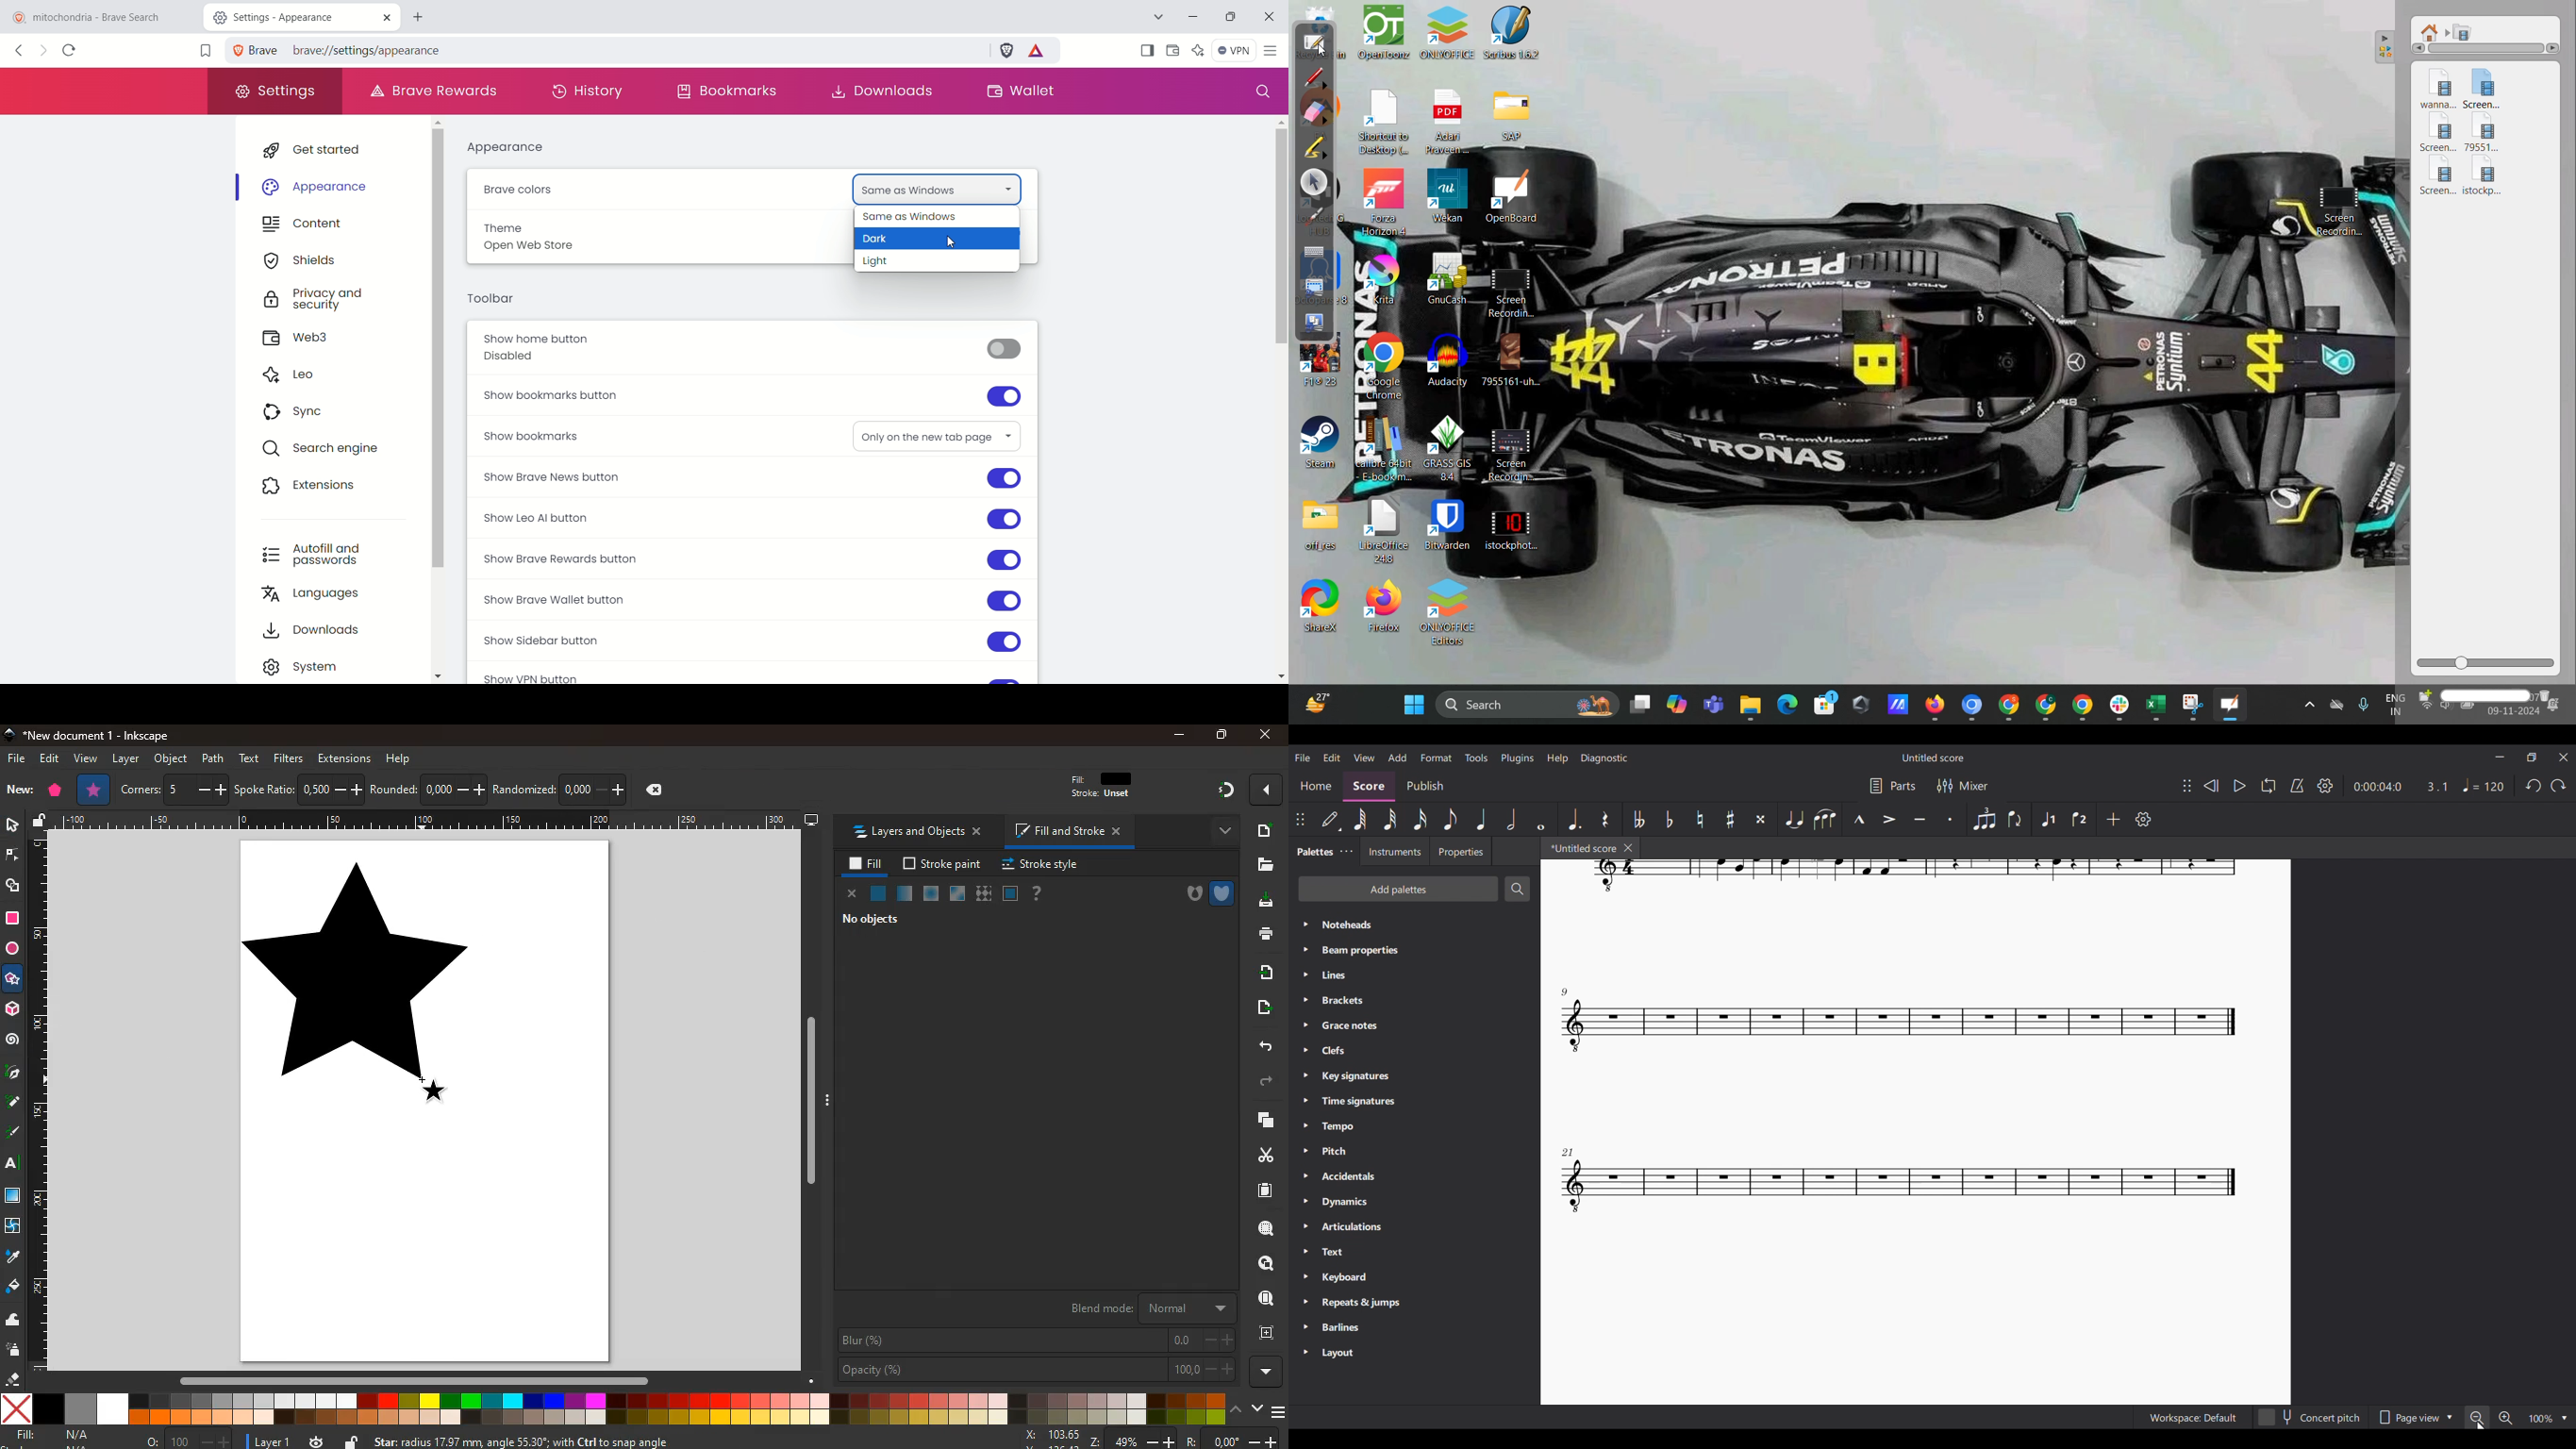 This screenshot has height=1456, width=2576. What do you see at coordinates (893, 262) in the screenshot?
I see `light` at bounding box center [893, 262].